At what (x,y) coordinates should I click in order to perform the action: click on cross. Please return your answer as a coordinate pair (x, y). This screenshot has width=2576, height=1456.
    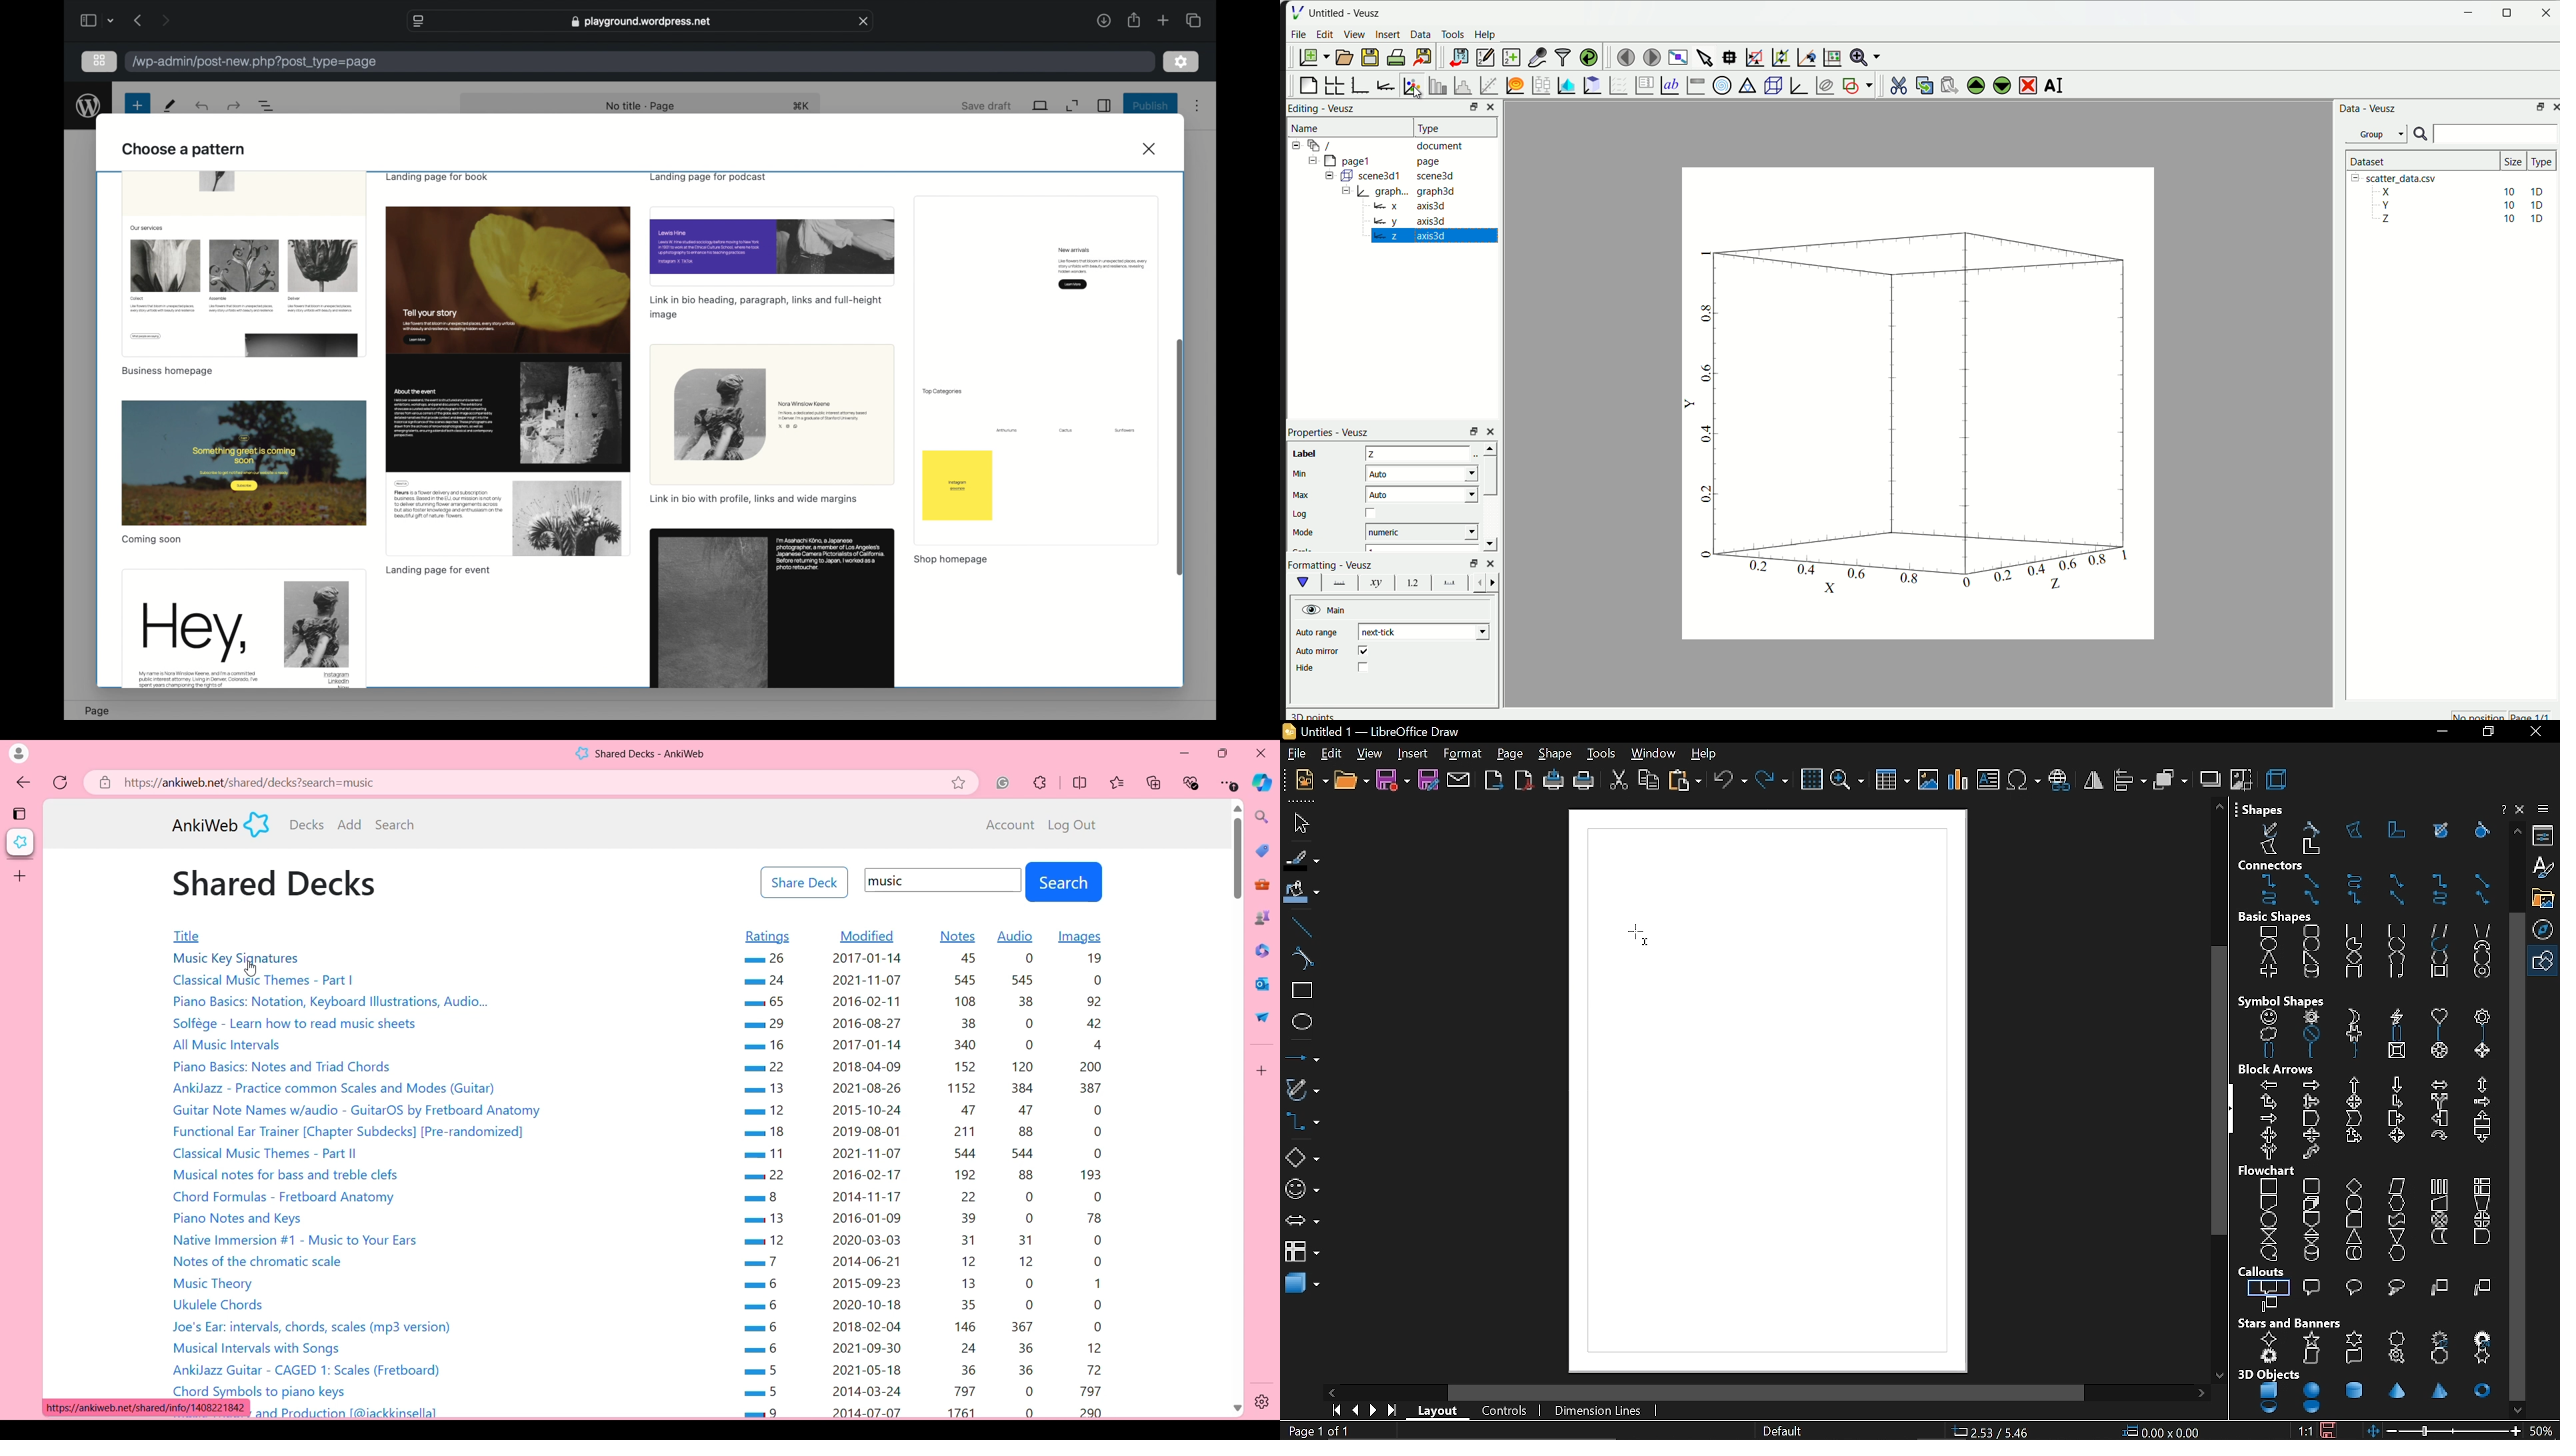
    Looking at the image, I should click on (2266, 973).